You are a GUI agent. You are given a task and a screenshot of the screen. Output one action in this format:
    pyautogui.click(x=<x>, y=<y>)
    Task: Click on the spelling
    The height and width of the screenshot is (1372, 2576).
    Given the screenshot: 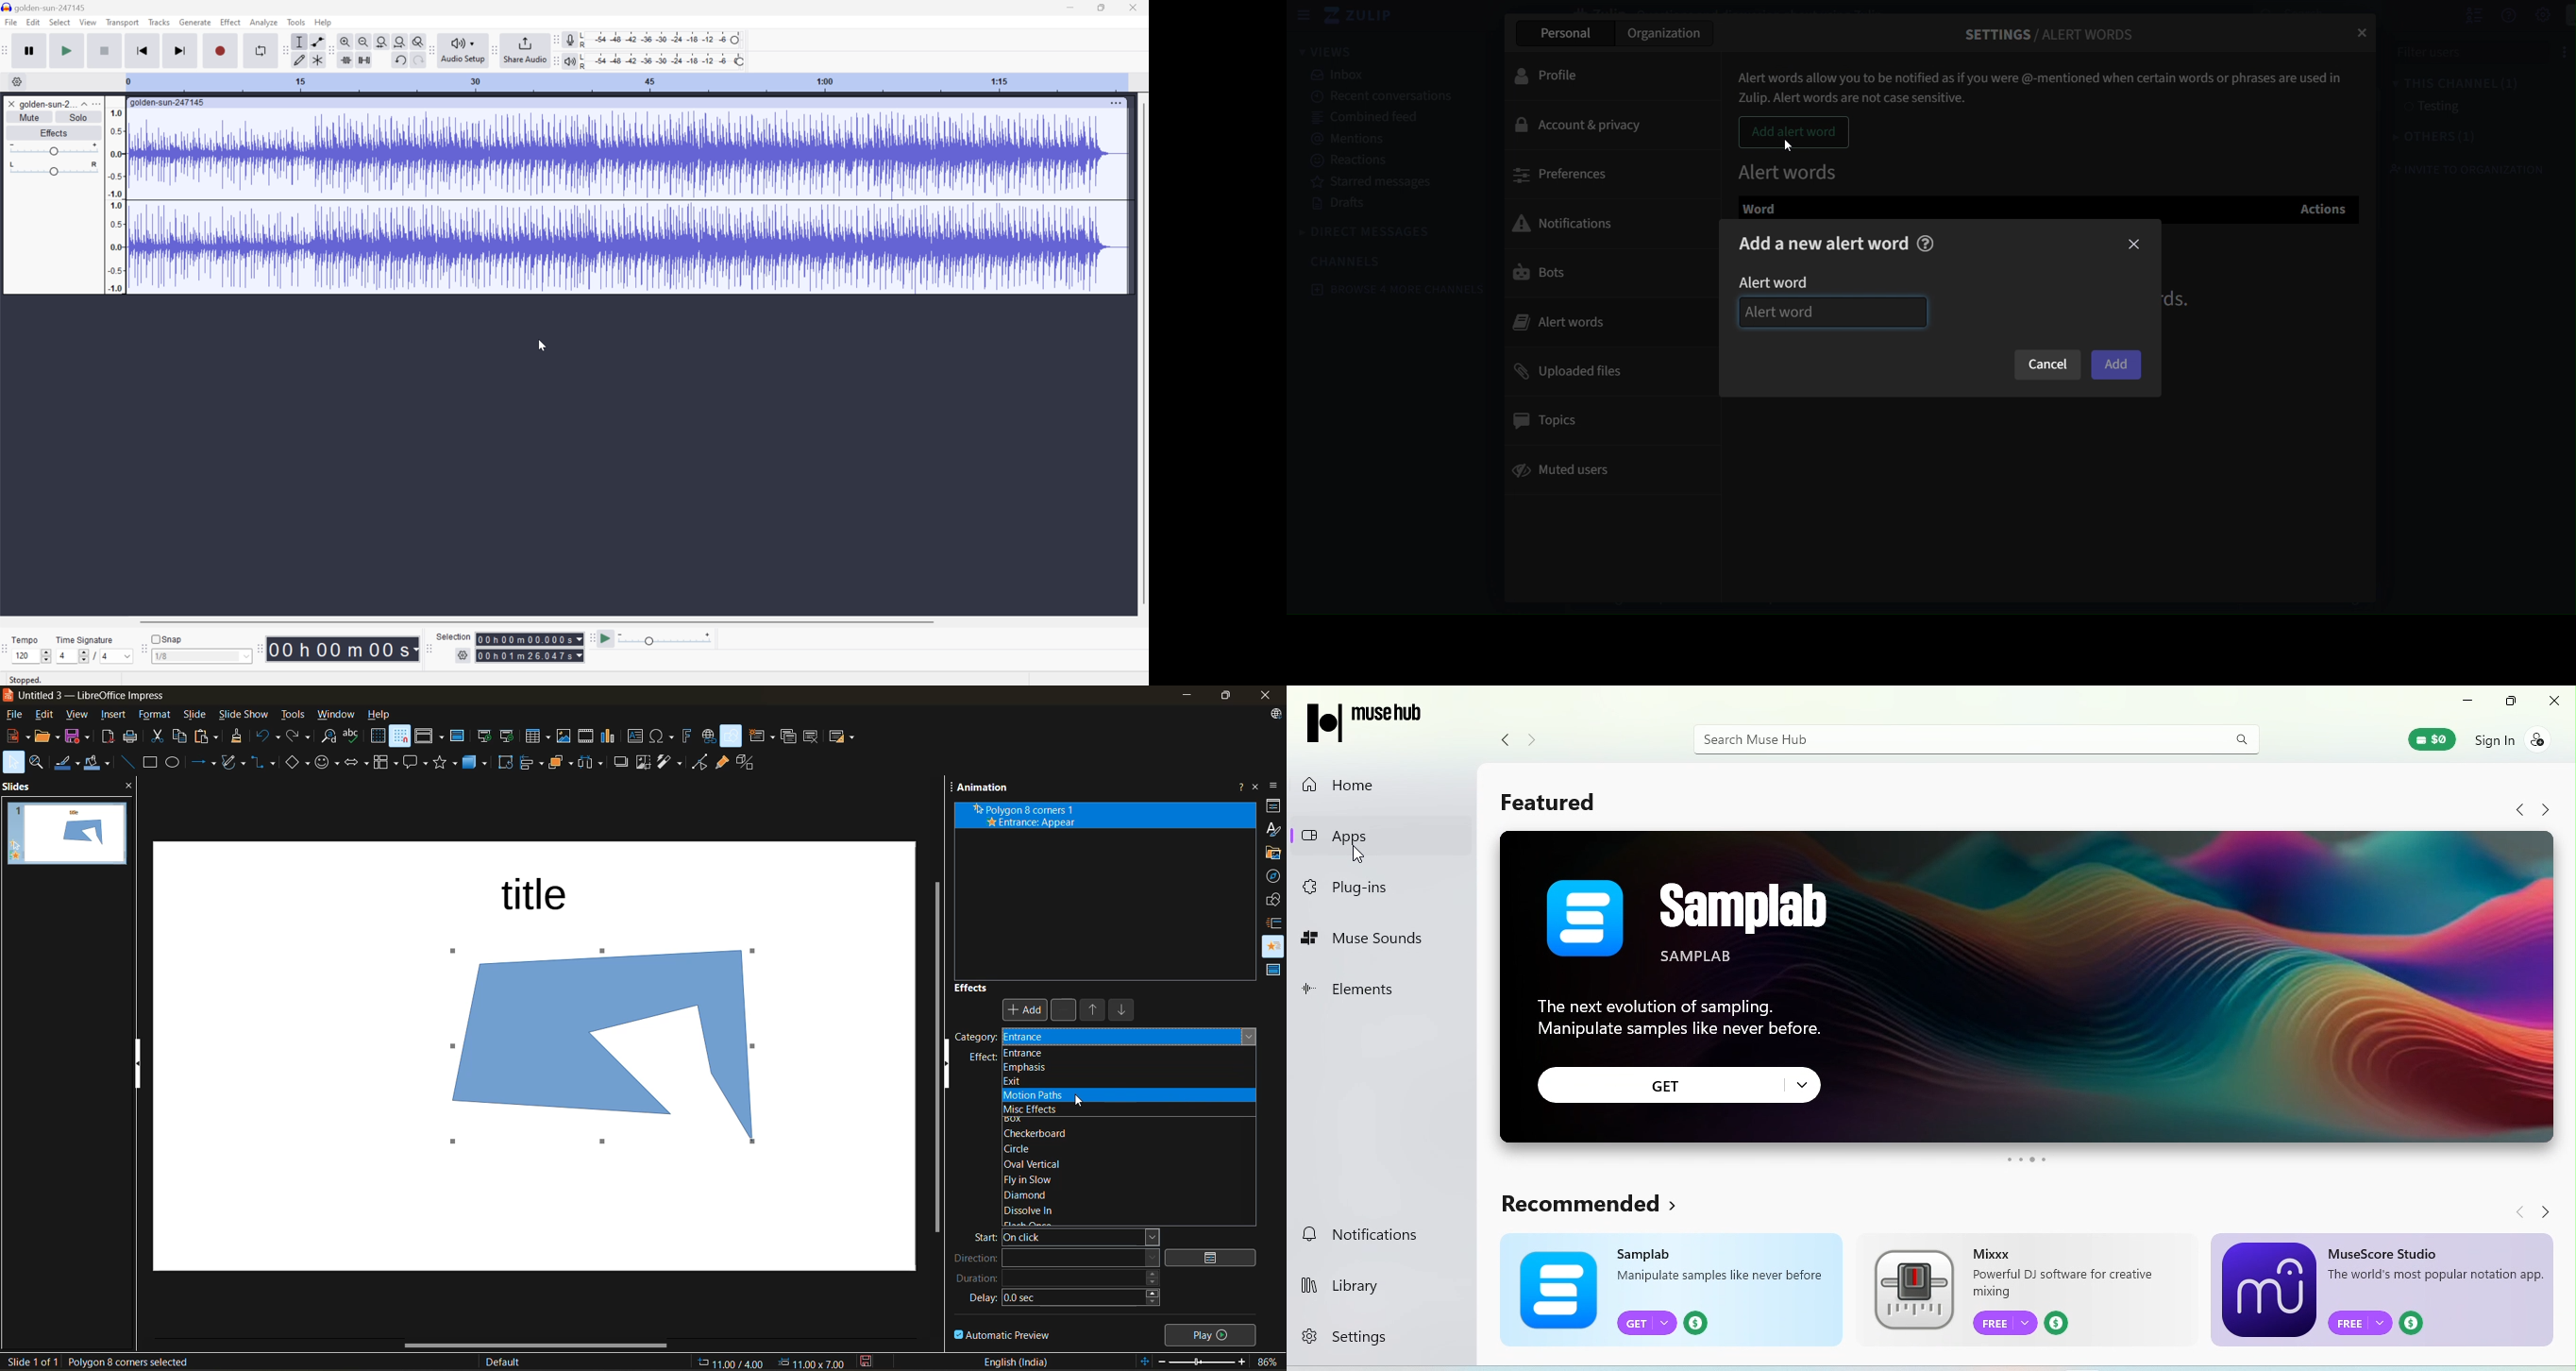 What is the action you would take?
    pyautogui.click(x=353, y=736)
    